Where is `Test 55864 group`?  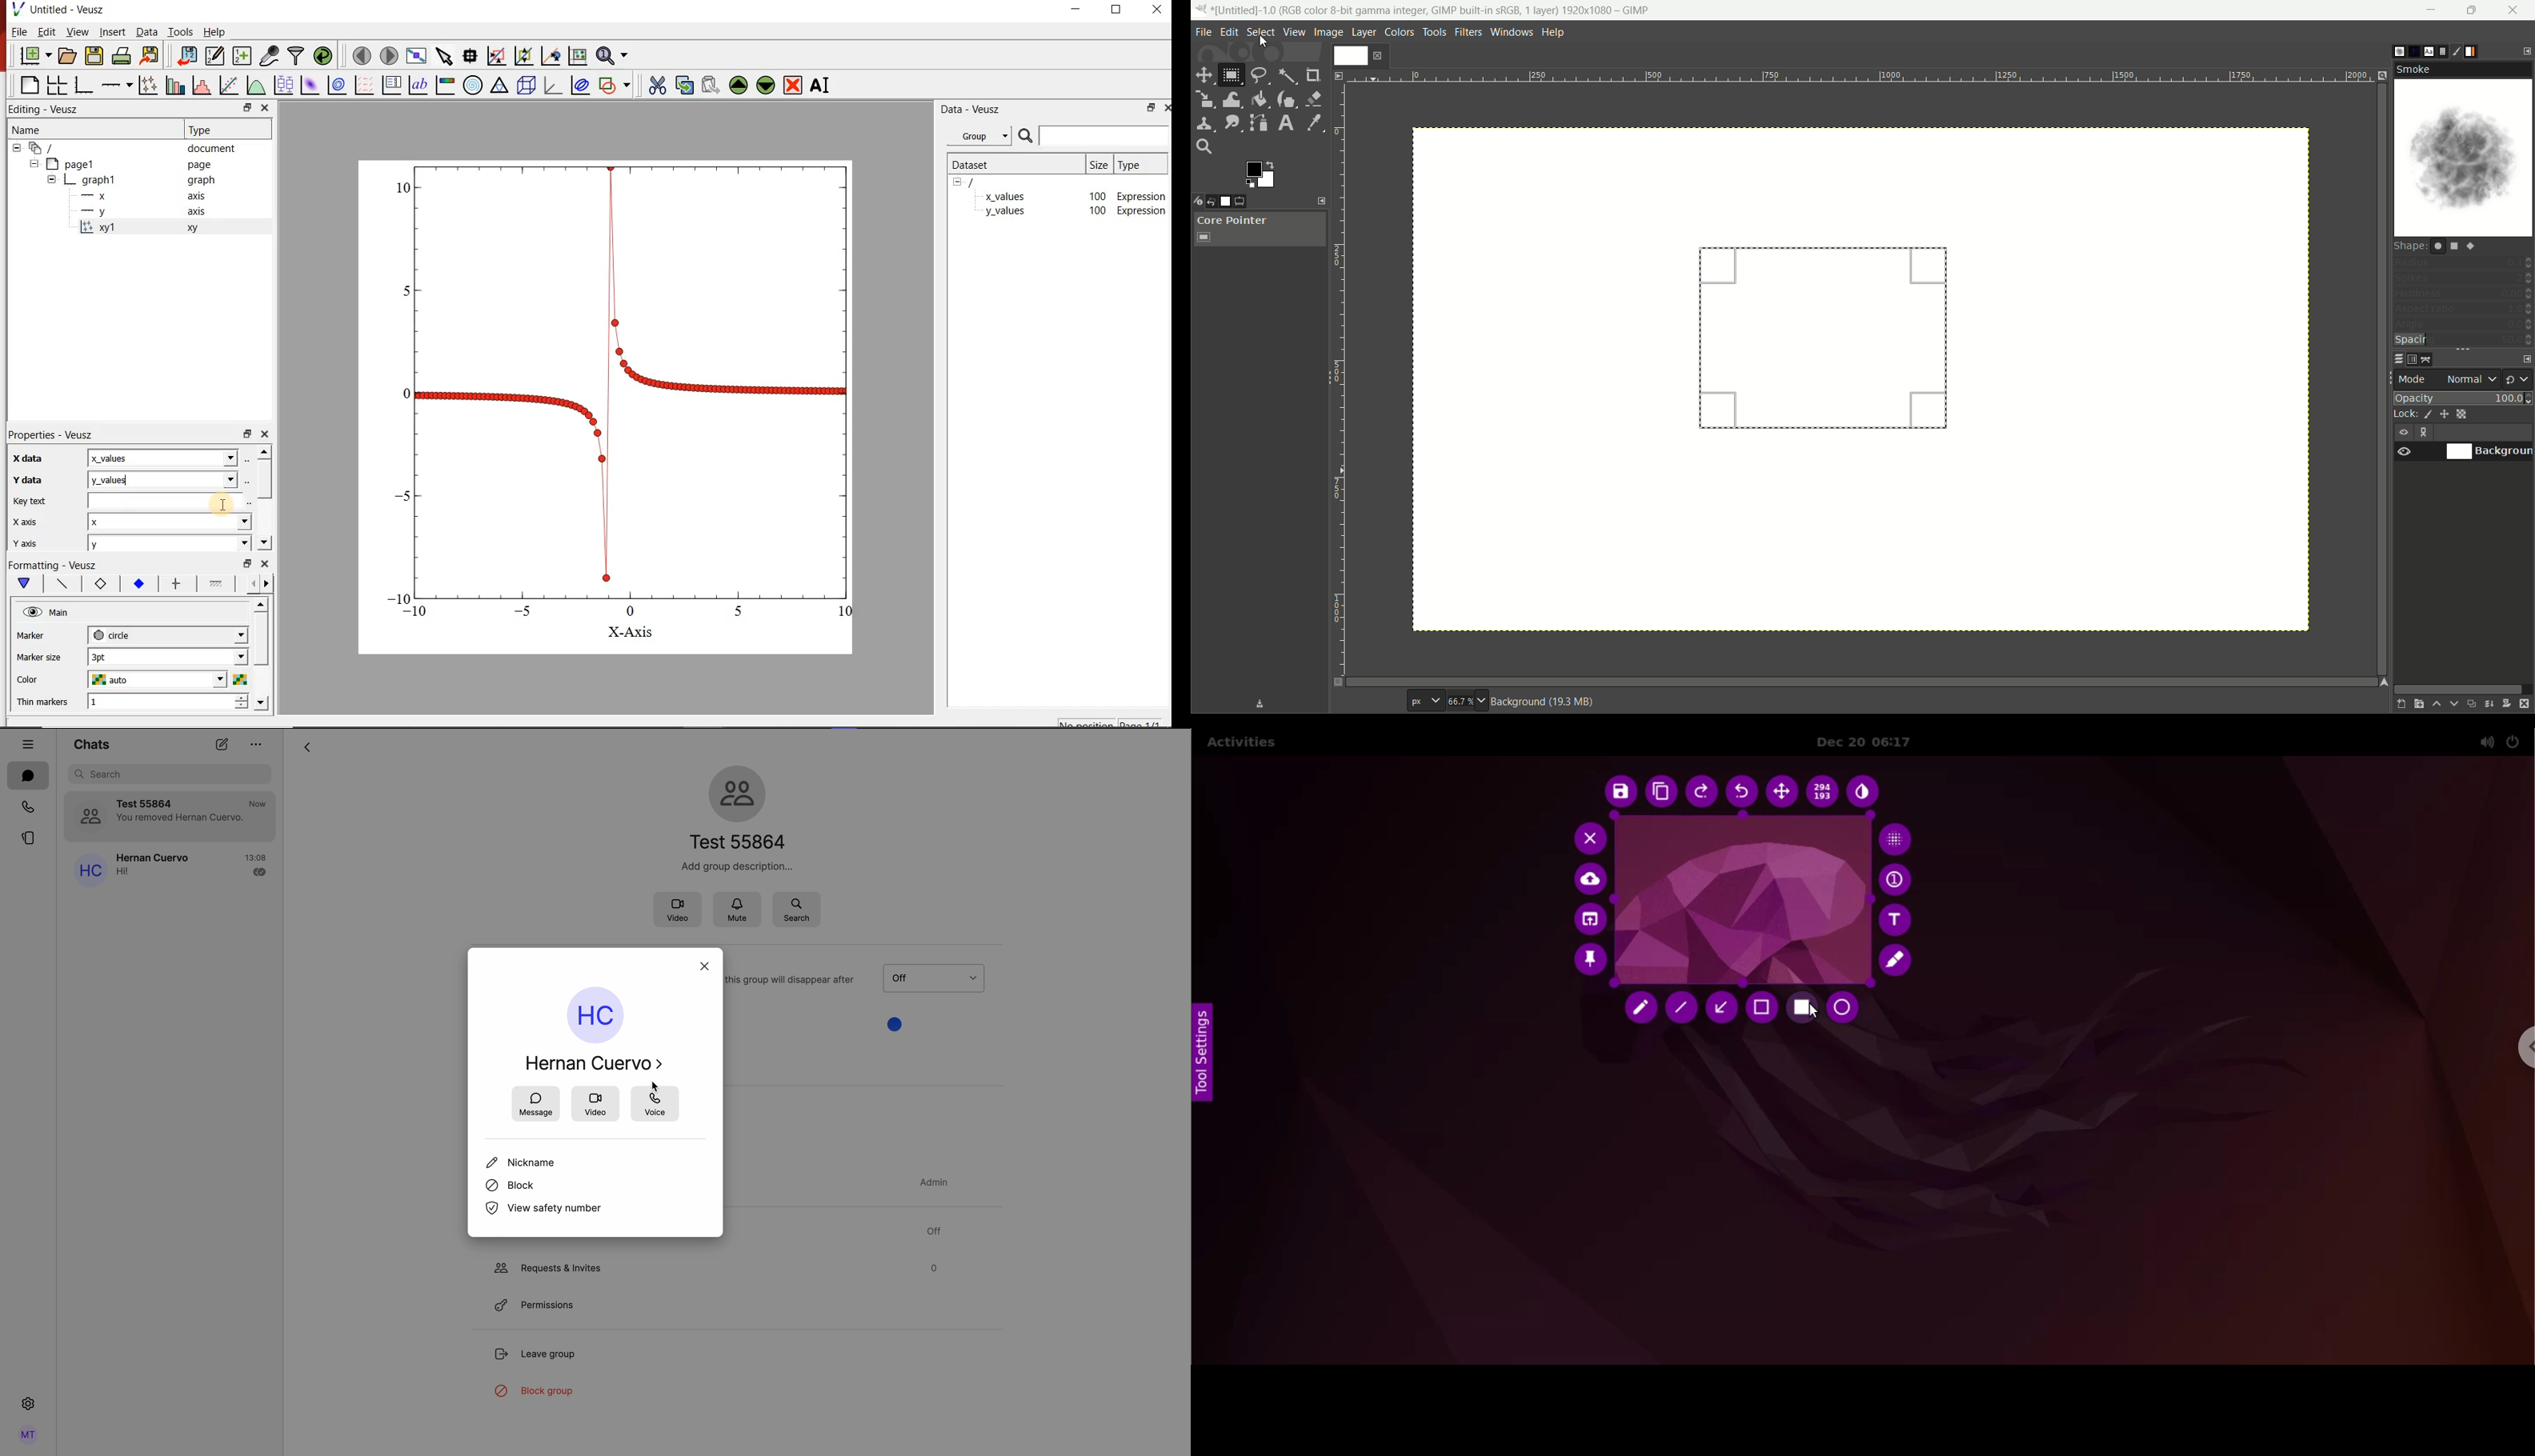 Test 55864 group is located at coordinates (171, 816).